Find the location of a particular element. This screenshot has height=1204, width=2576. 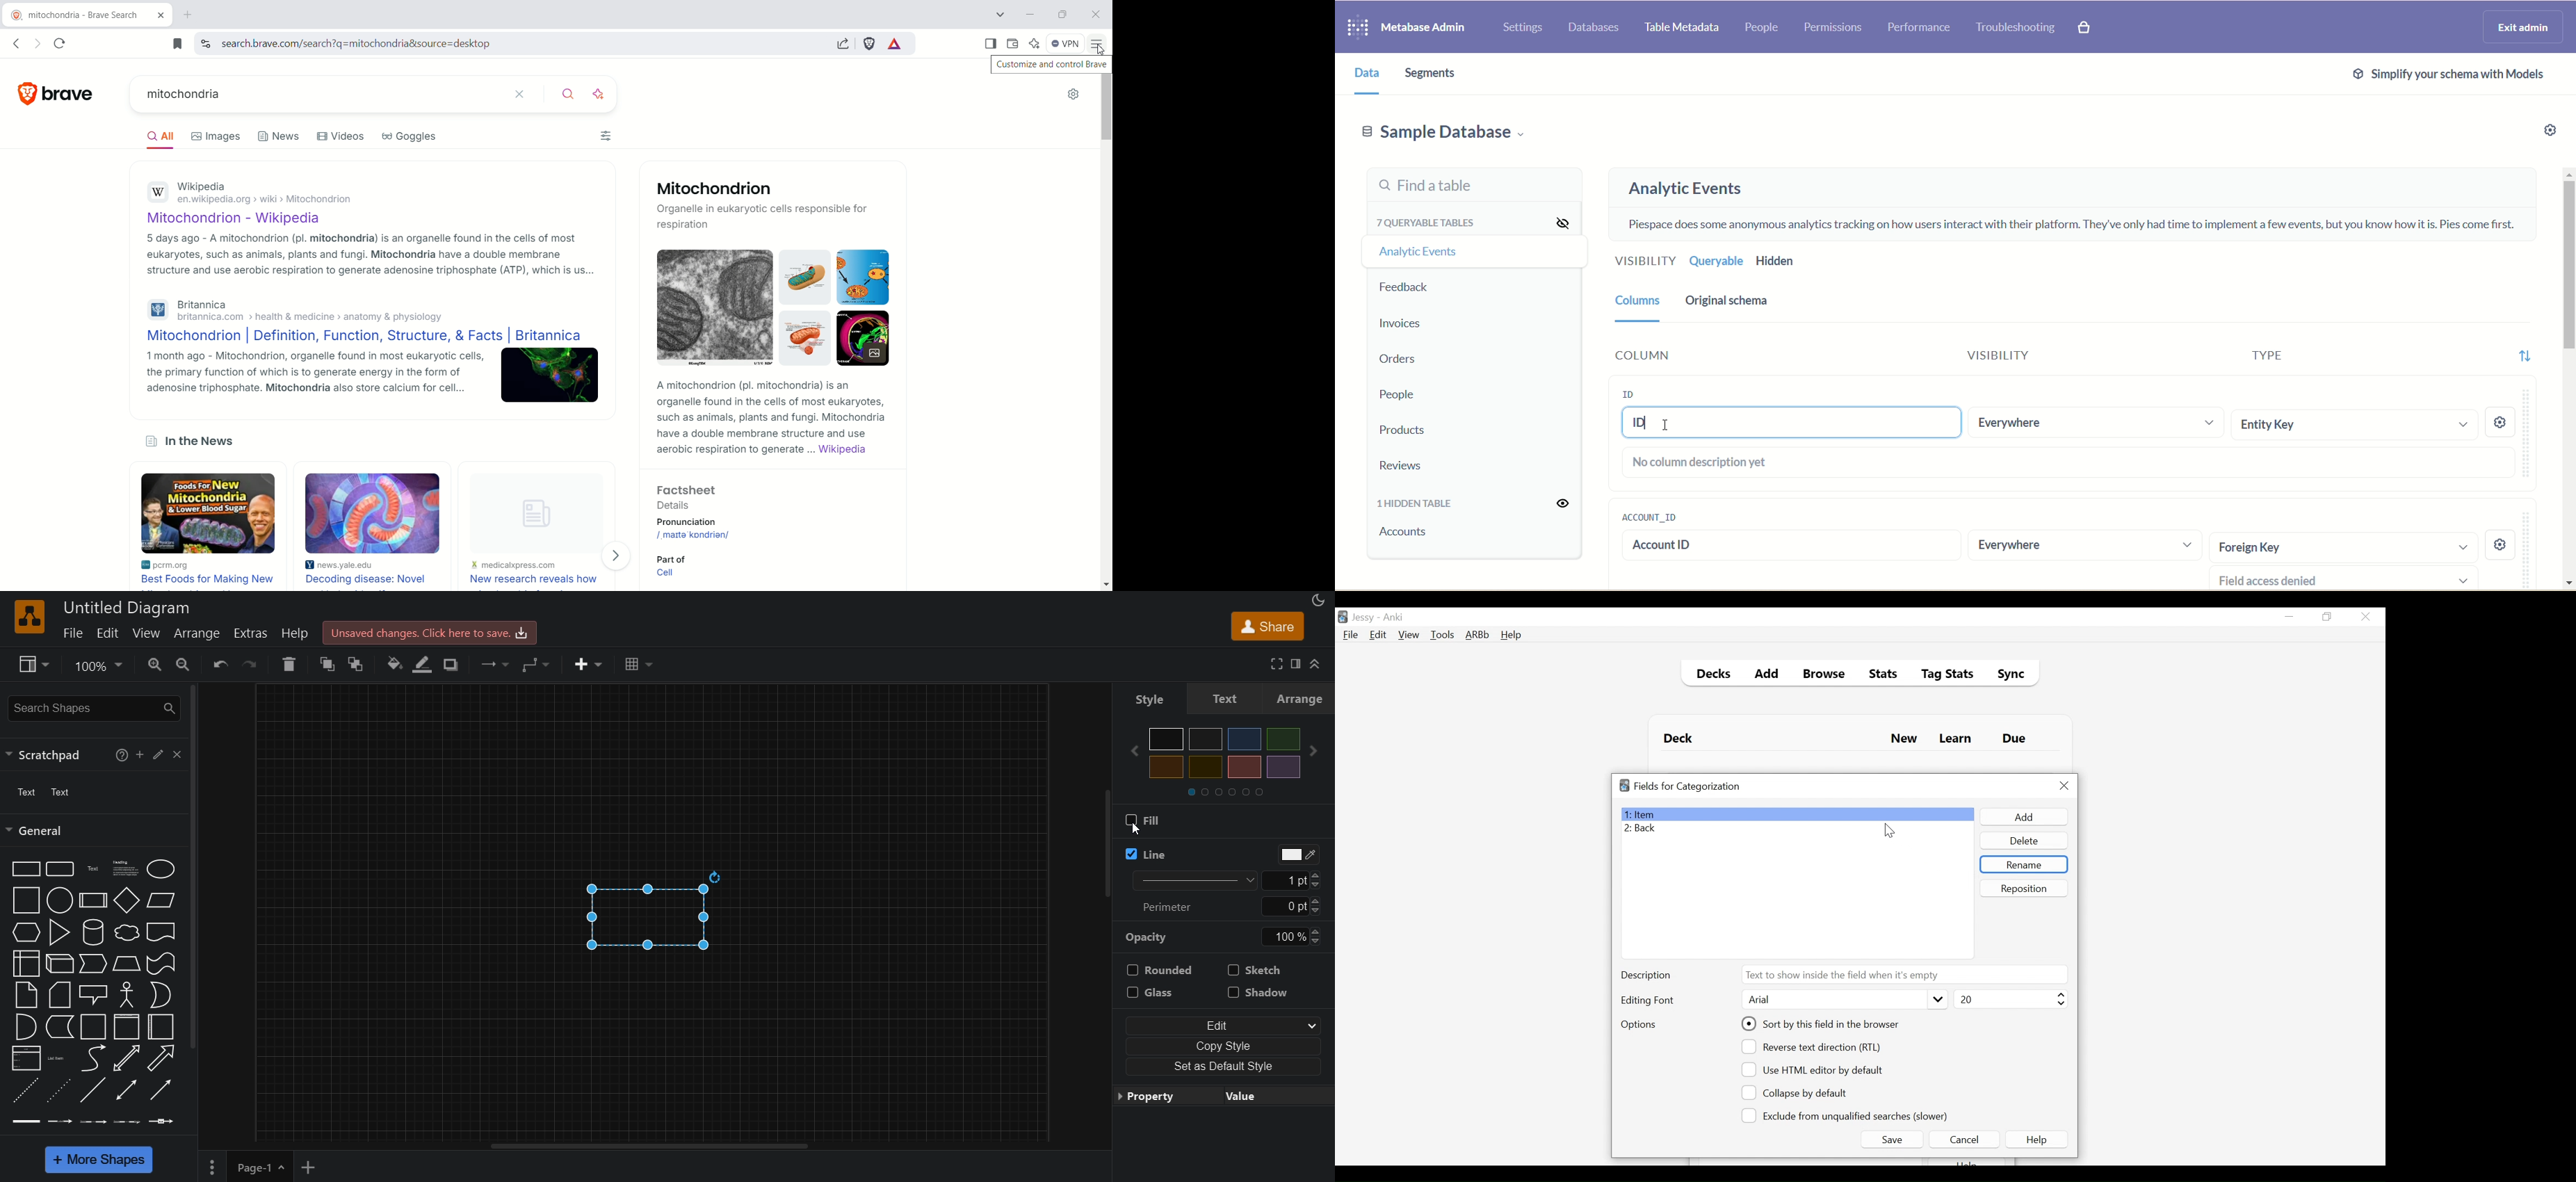

Help is located at coordinates (1511, 636).